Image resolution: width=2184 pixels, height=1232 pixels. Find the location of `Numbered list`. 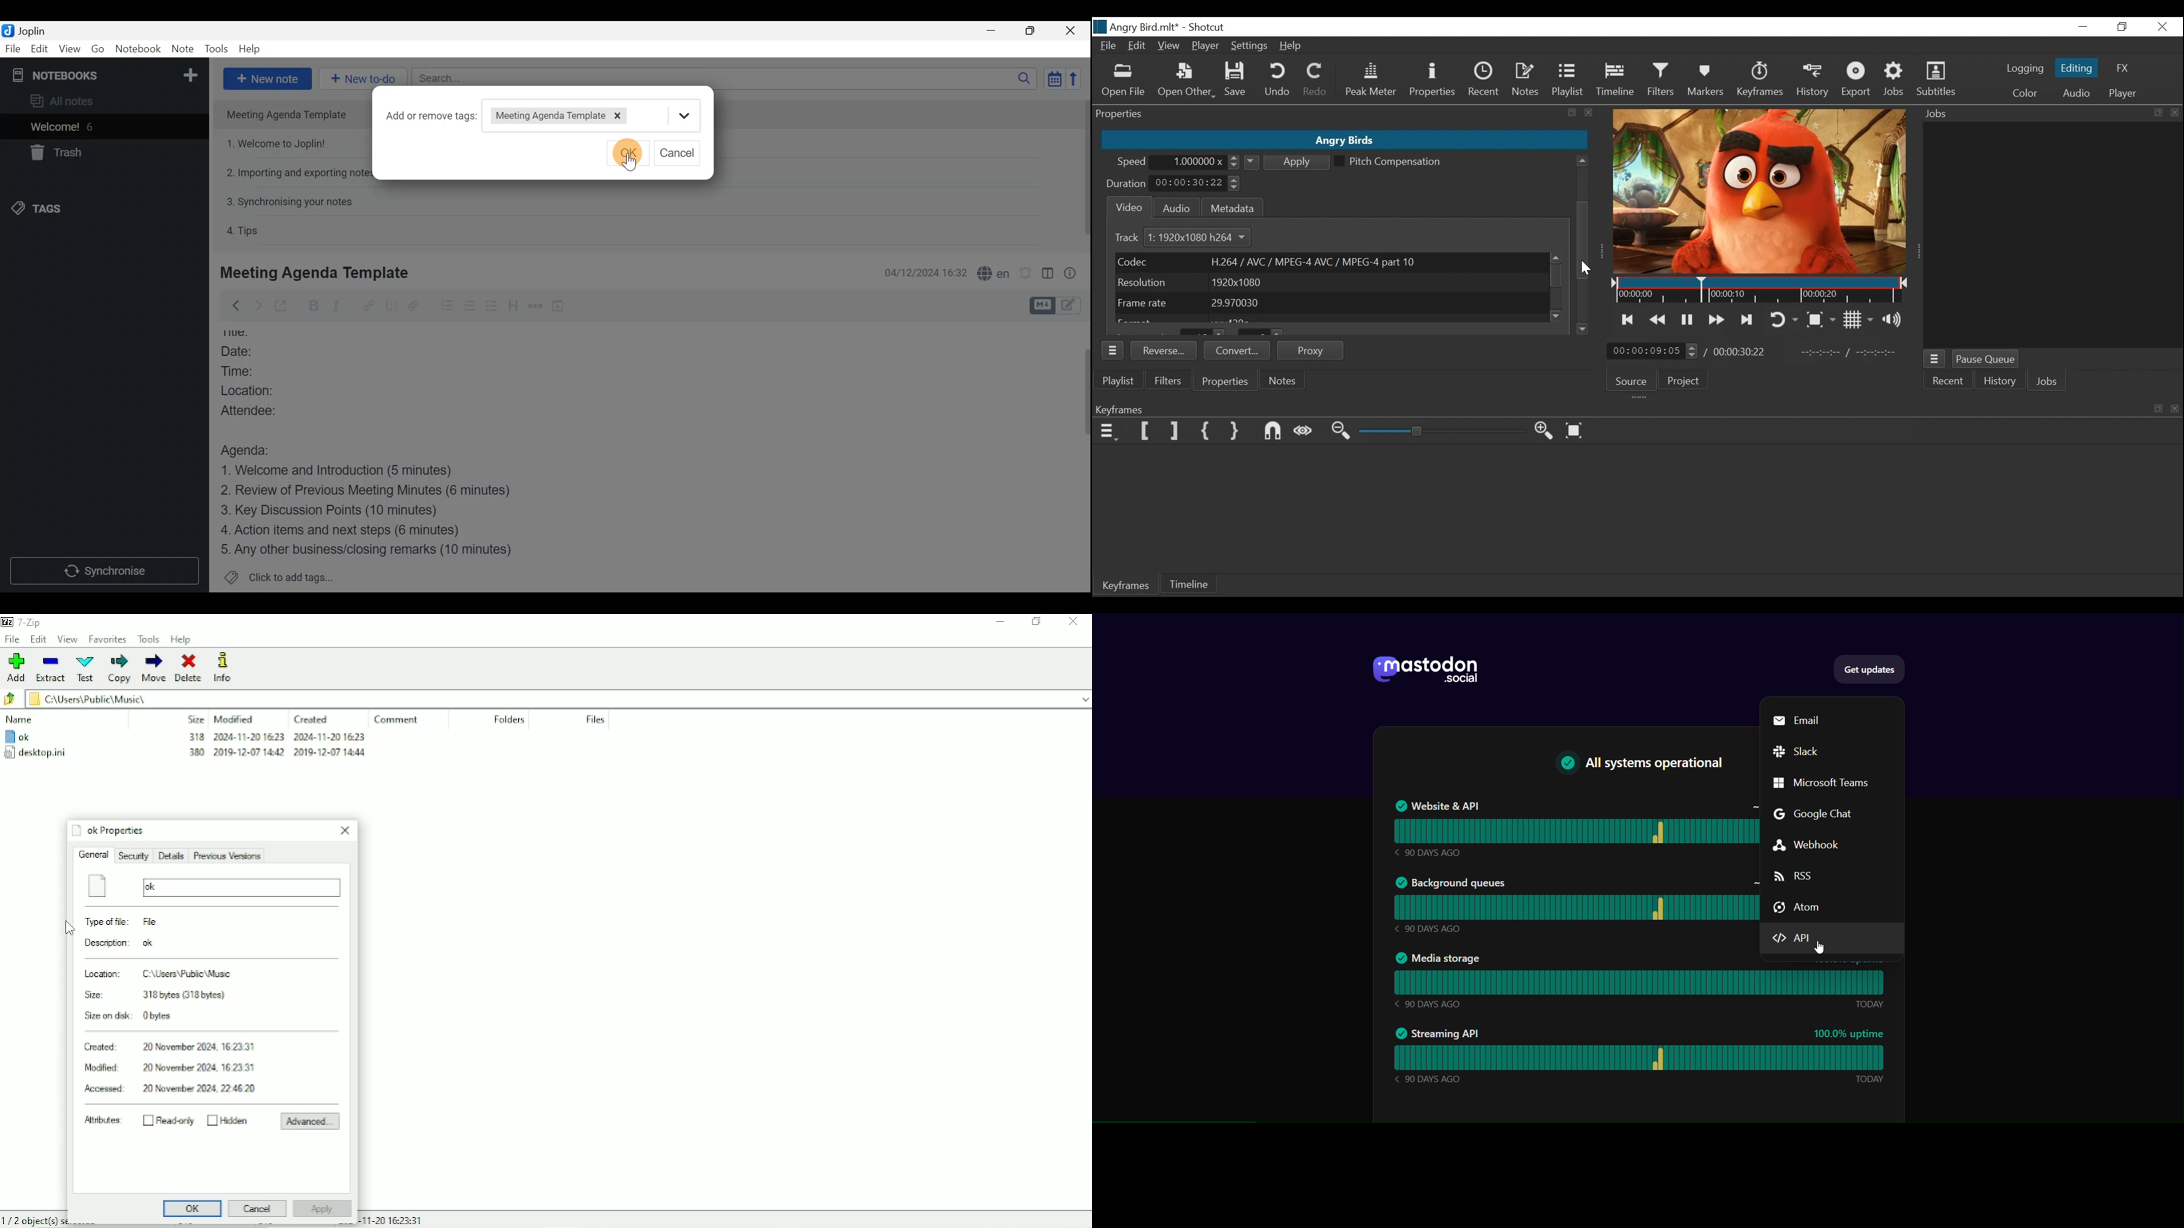

Numbered list is located at coordinates (470, 308).